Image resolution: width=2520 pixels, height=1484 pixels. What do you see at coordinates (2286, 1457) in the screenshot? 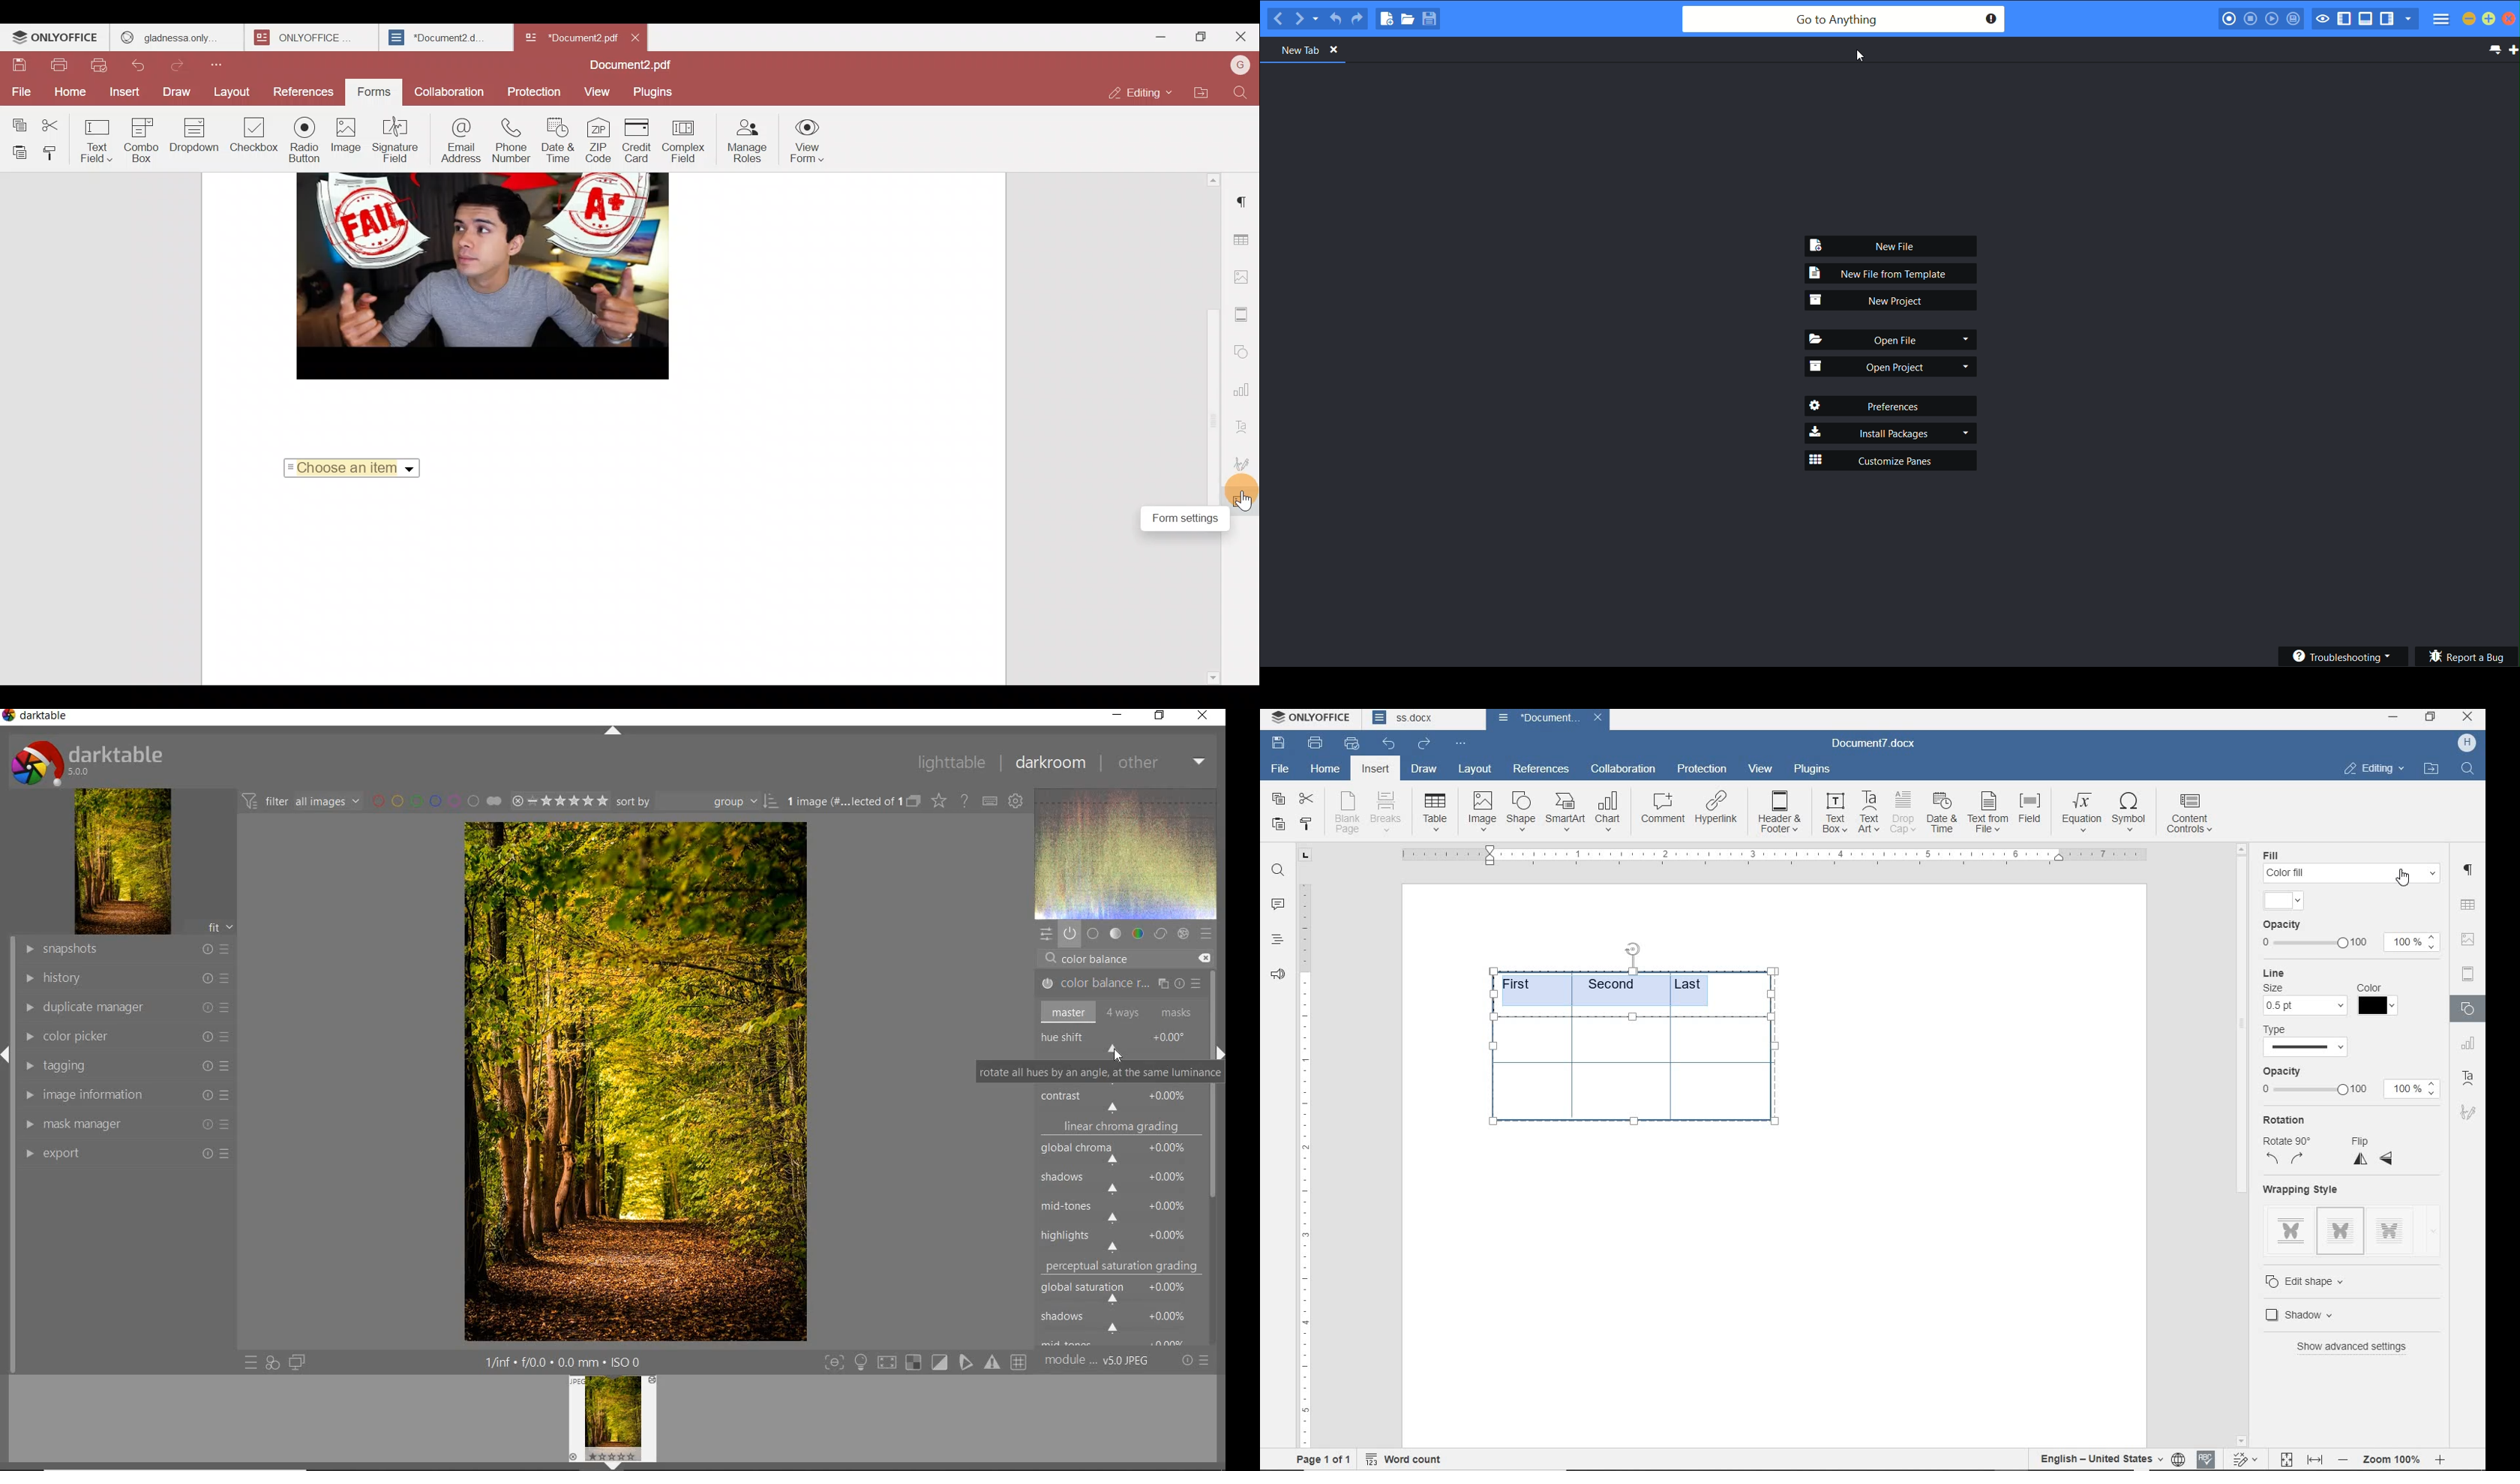
I see `fit to page` at bounding box center [2286, 1457].